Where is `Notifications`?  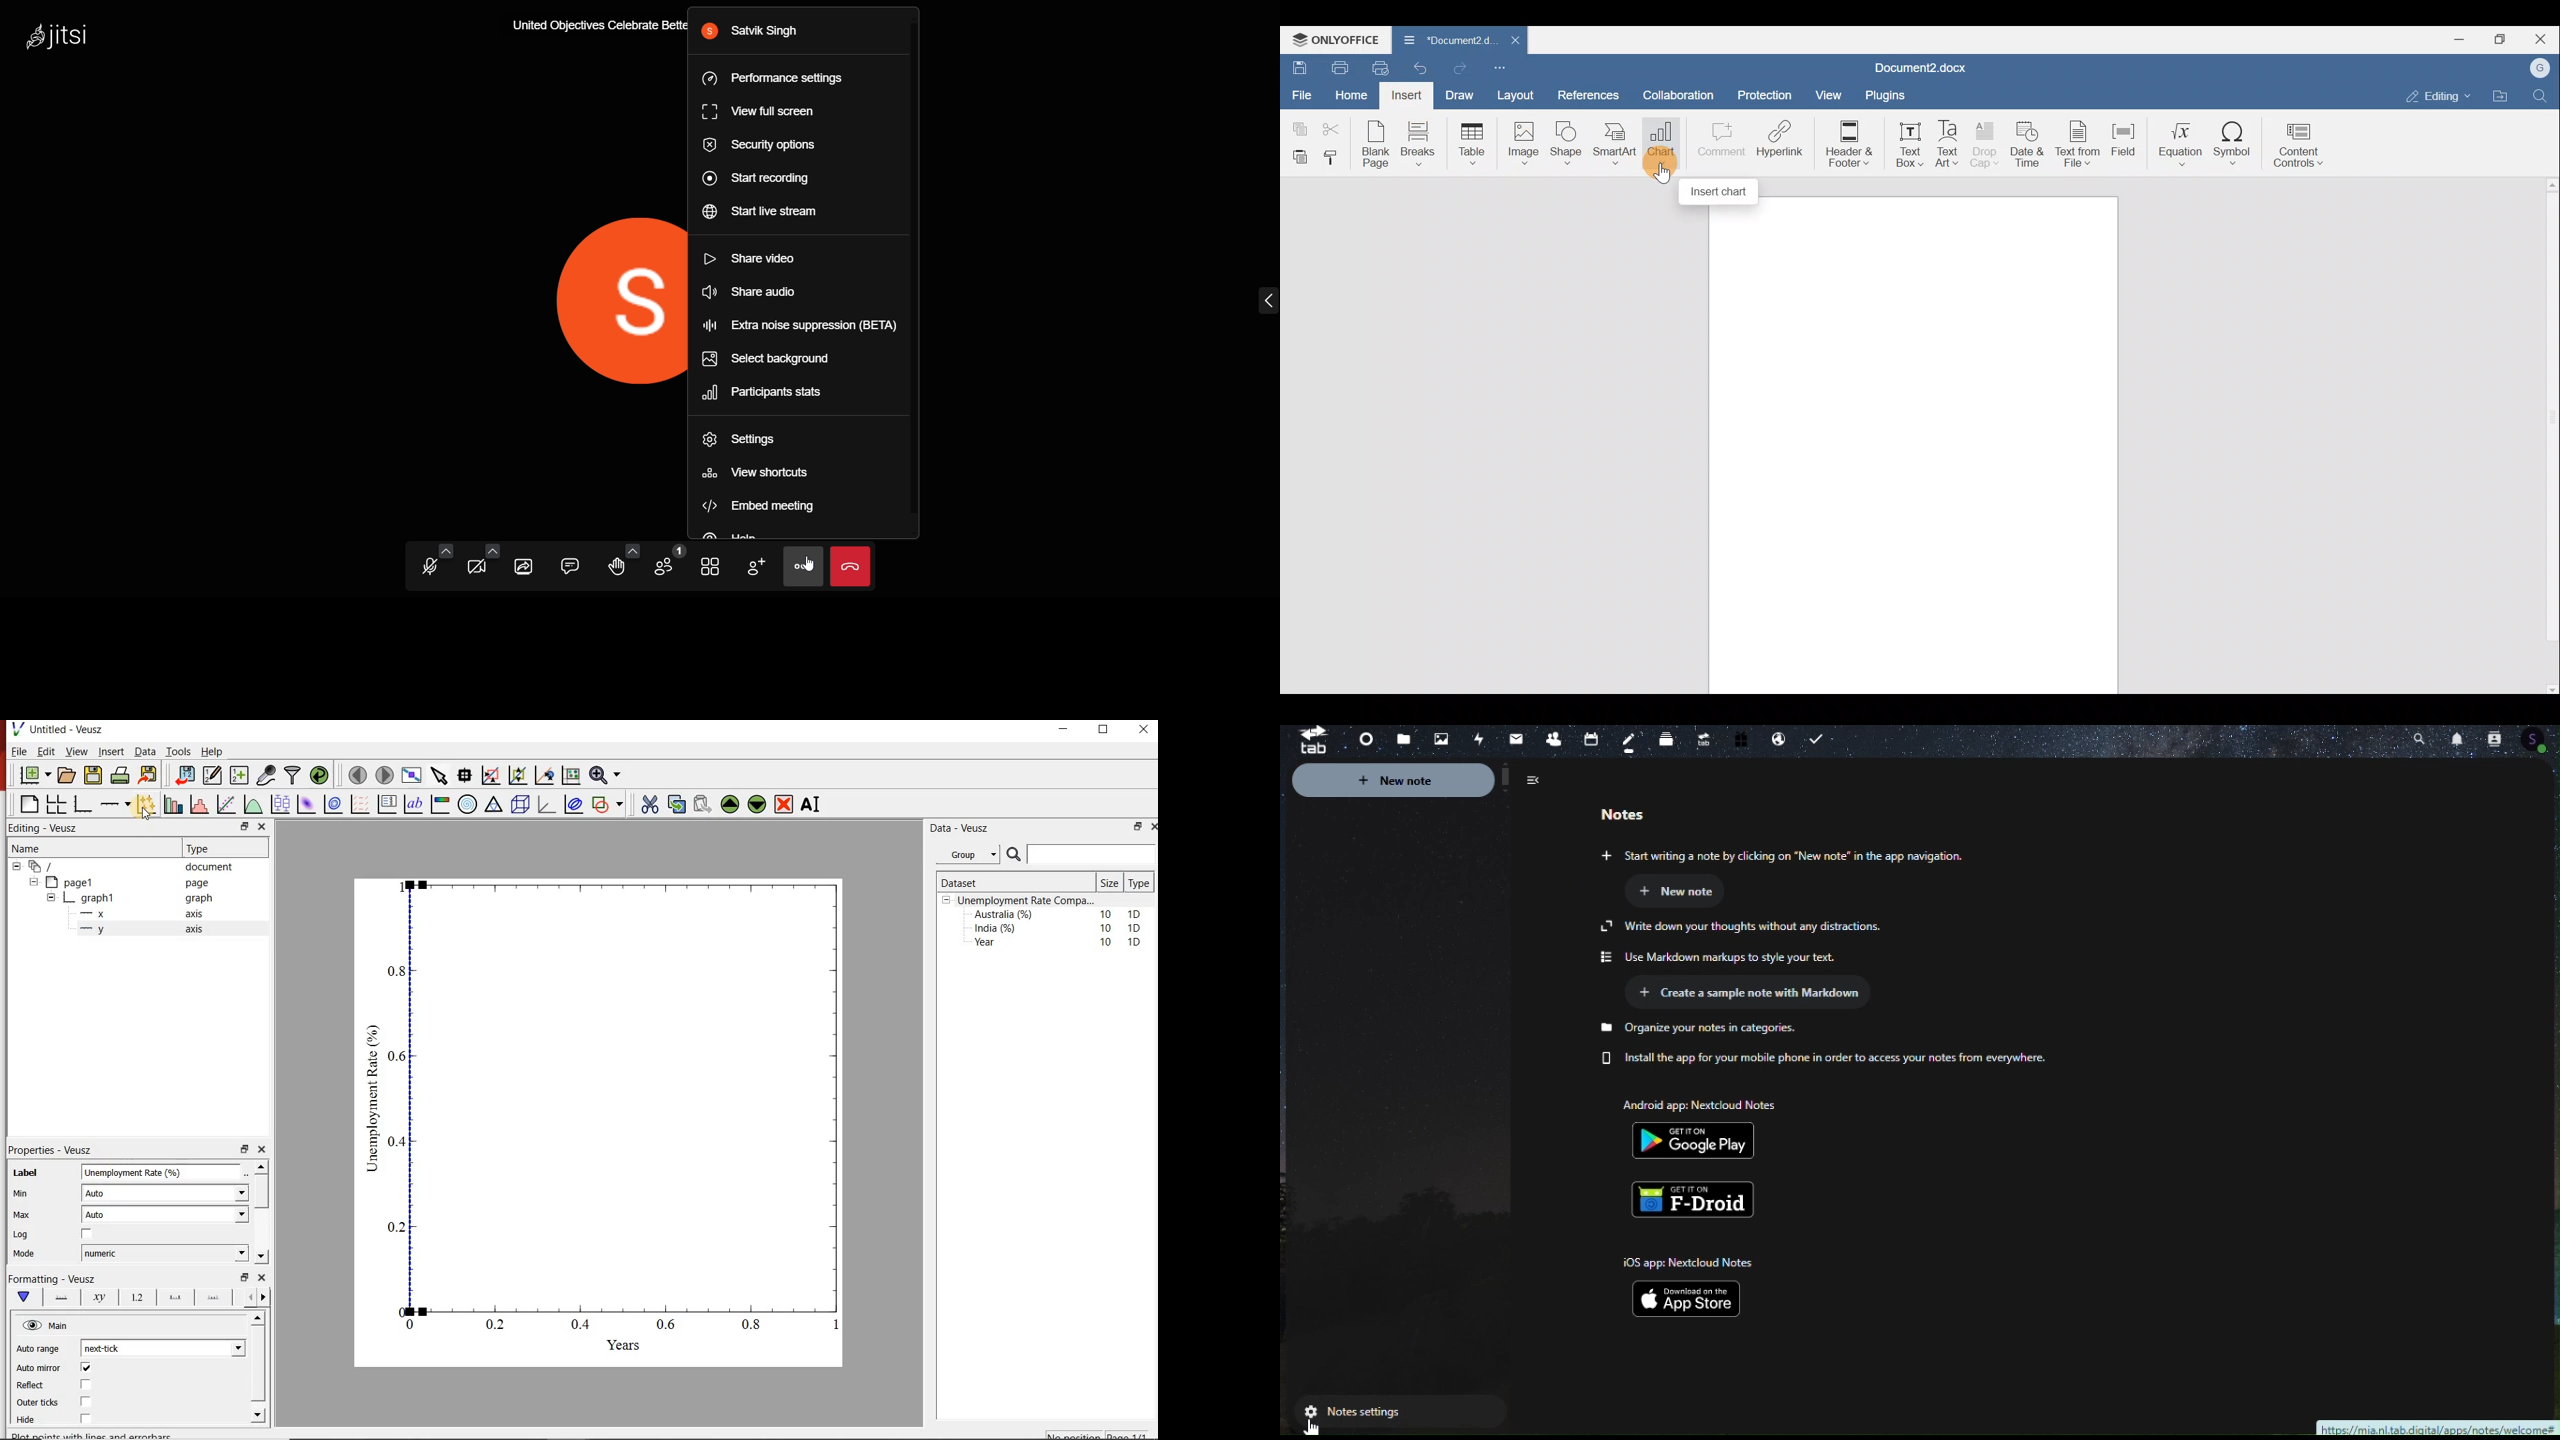
Notifications is located at coordinates (2462, 740).